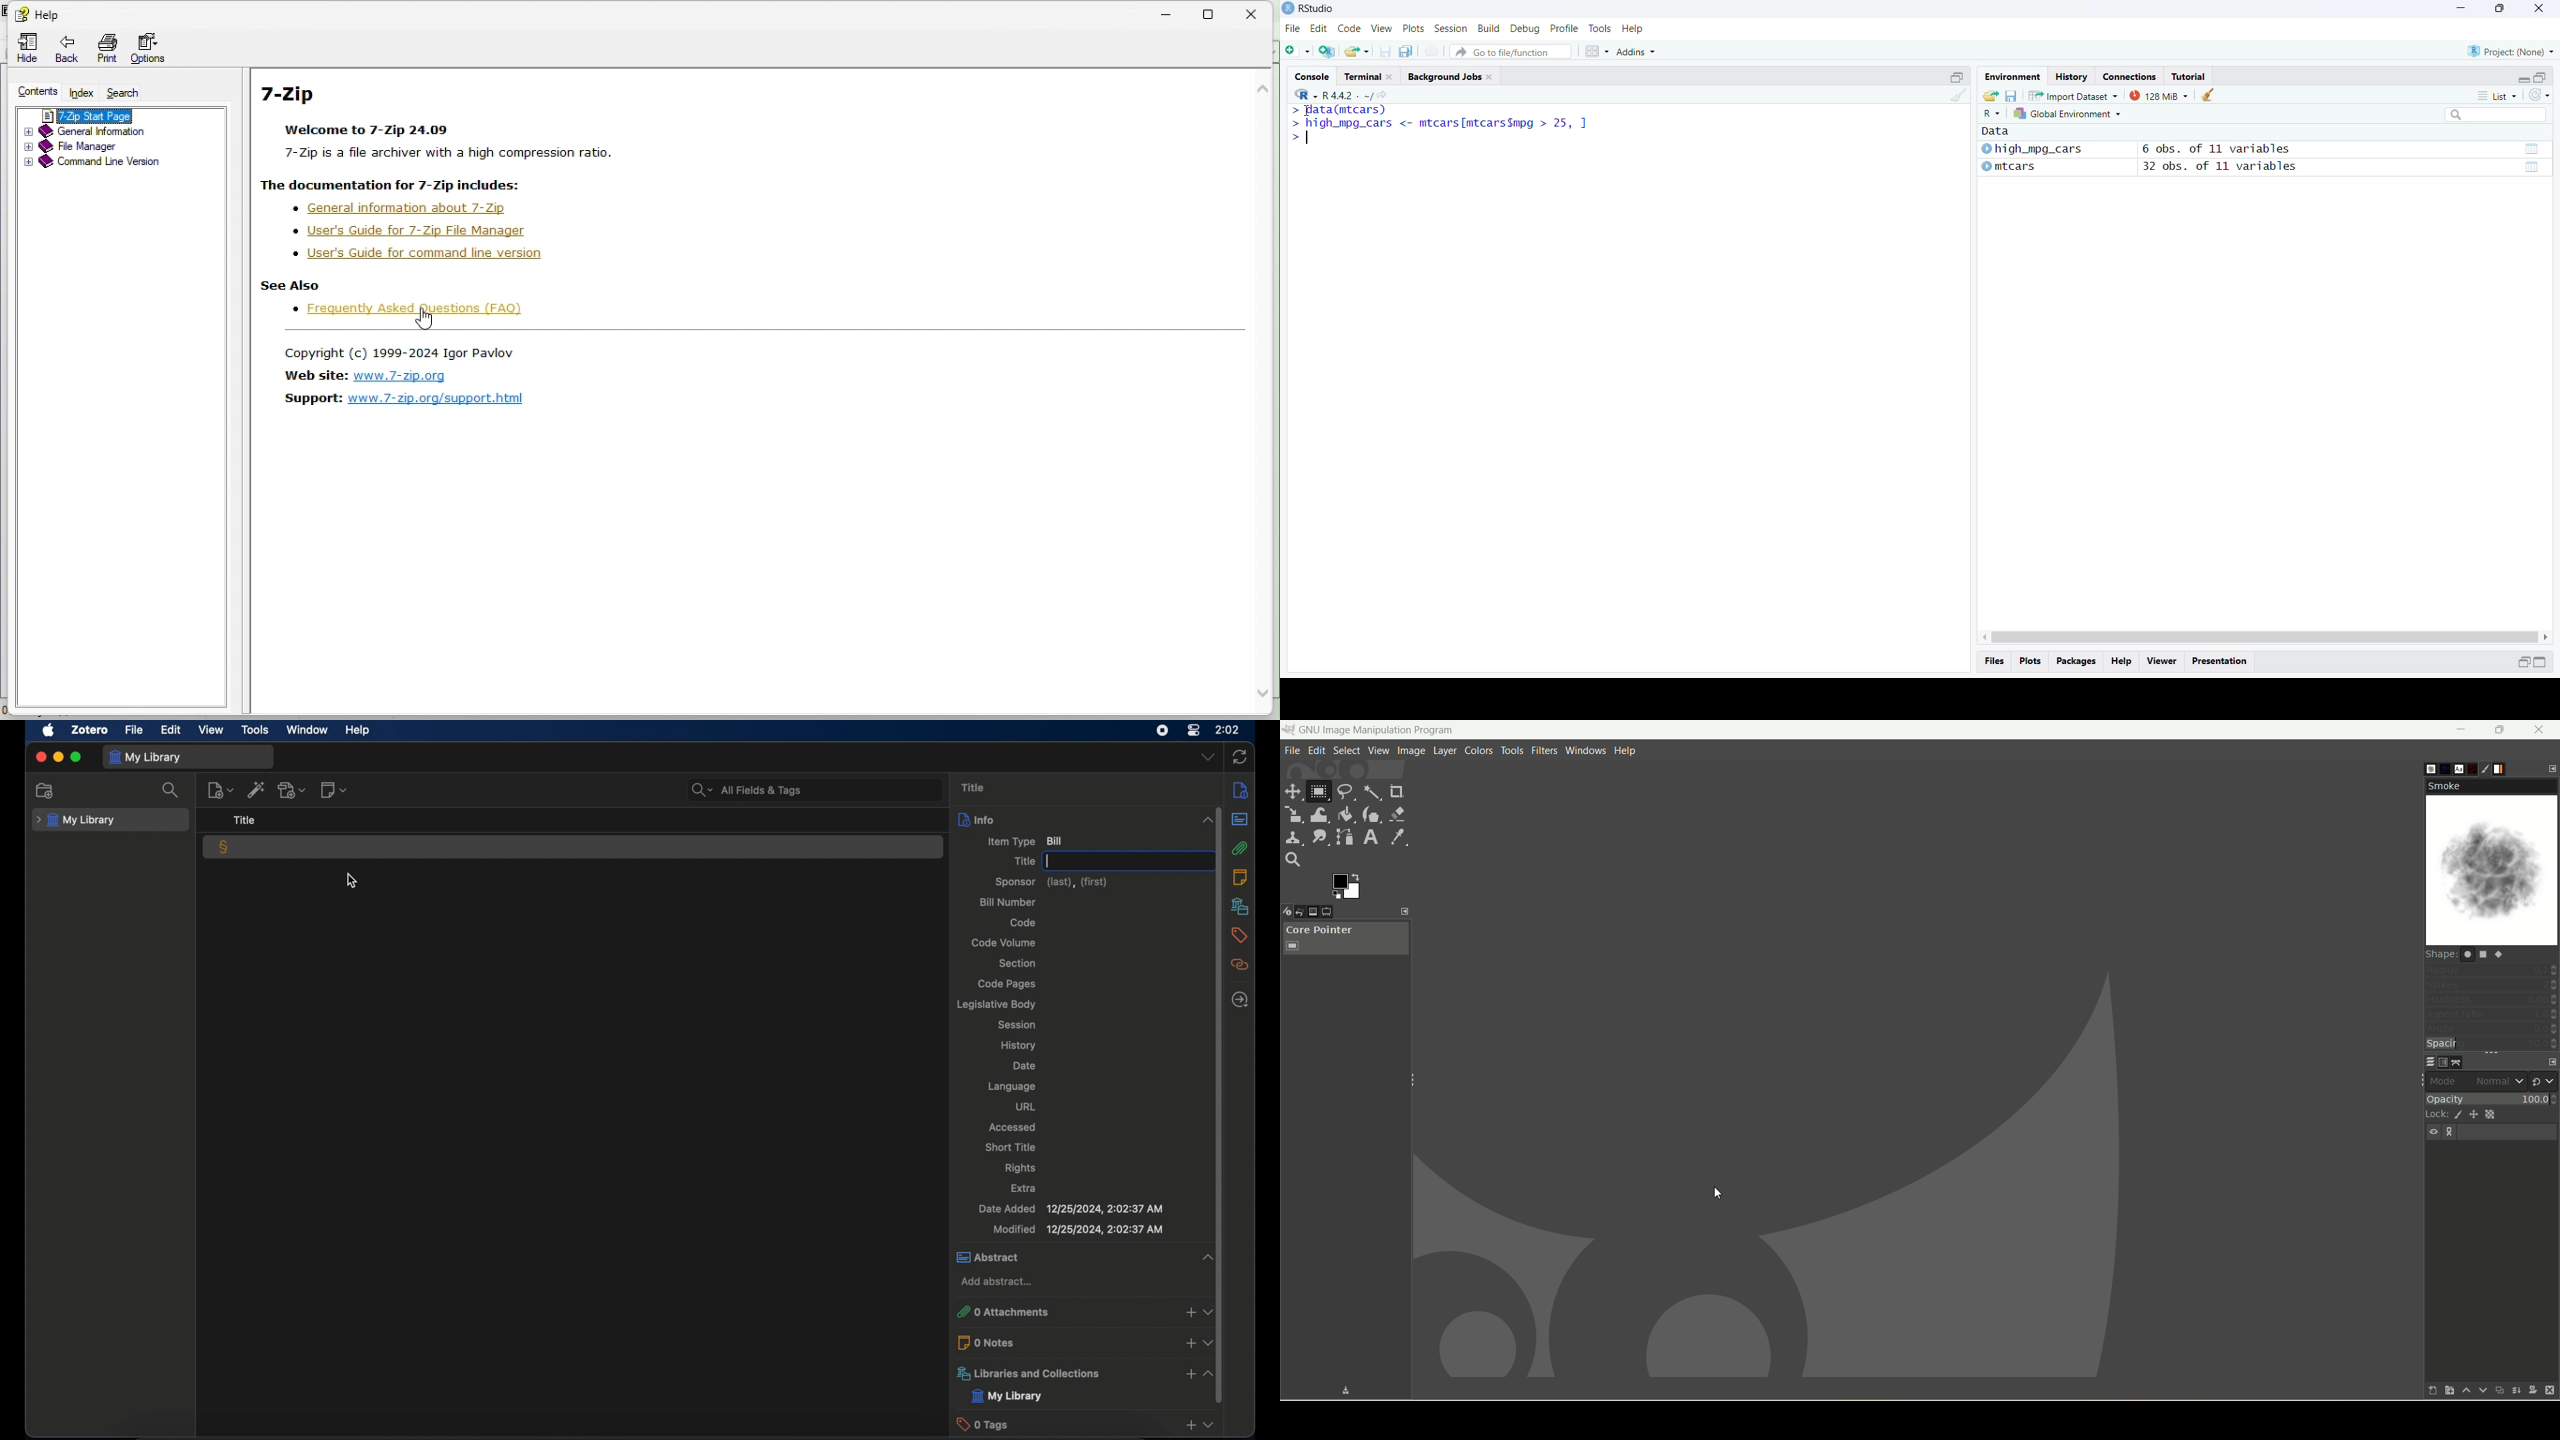  What do you see at coordinates (1240, 906) in the screenshot?
I see `libraries` at bounding box center [1240, 906].